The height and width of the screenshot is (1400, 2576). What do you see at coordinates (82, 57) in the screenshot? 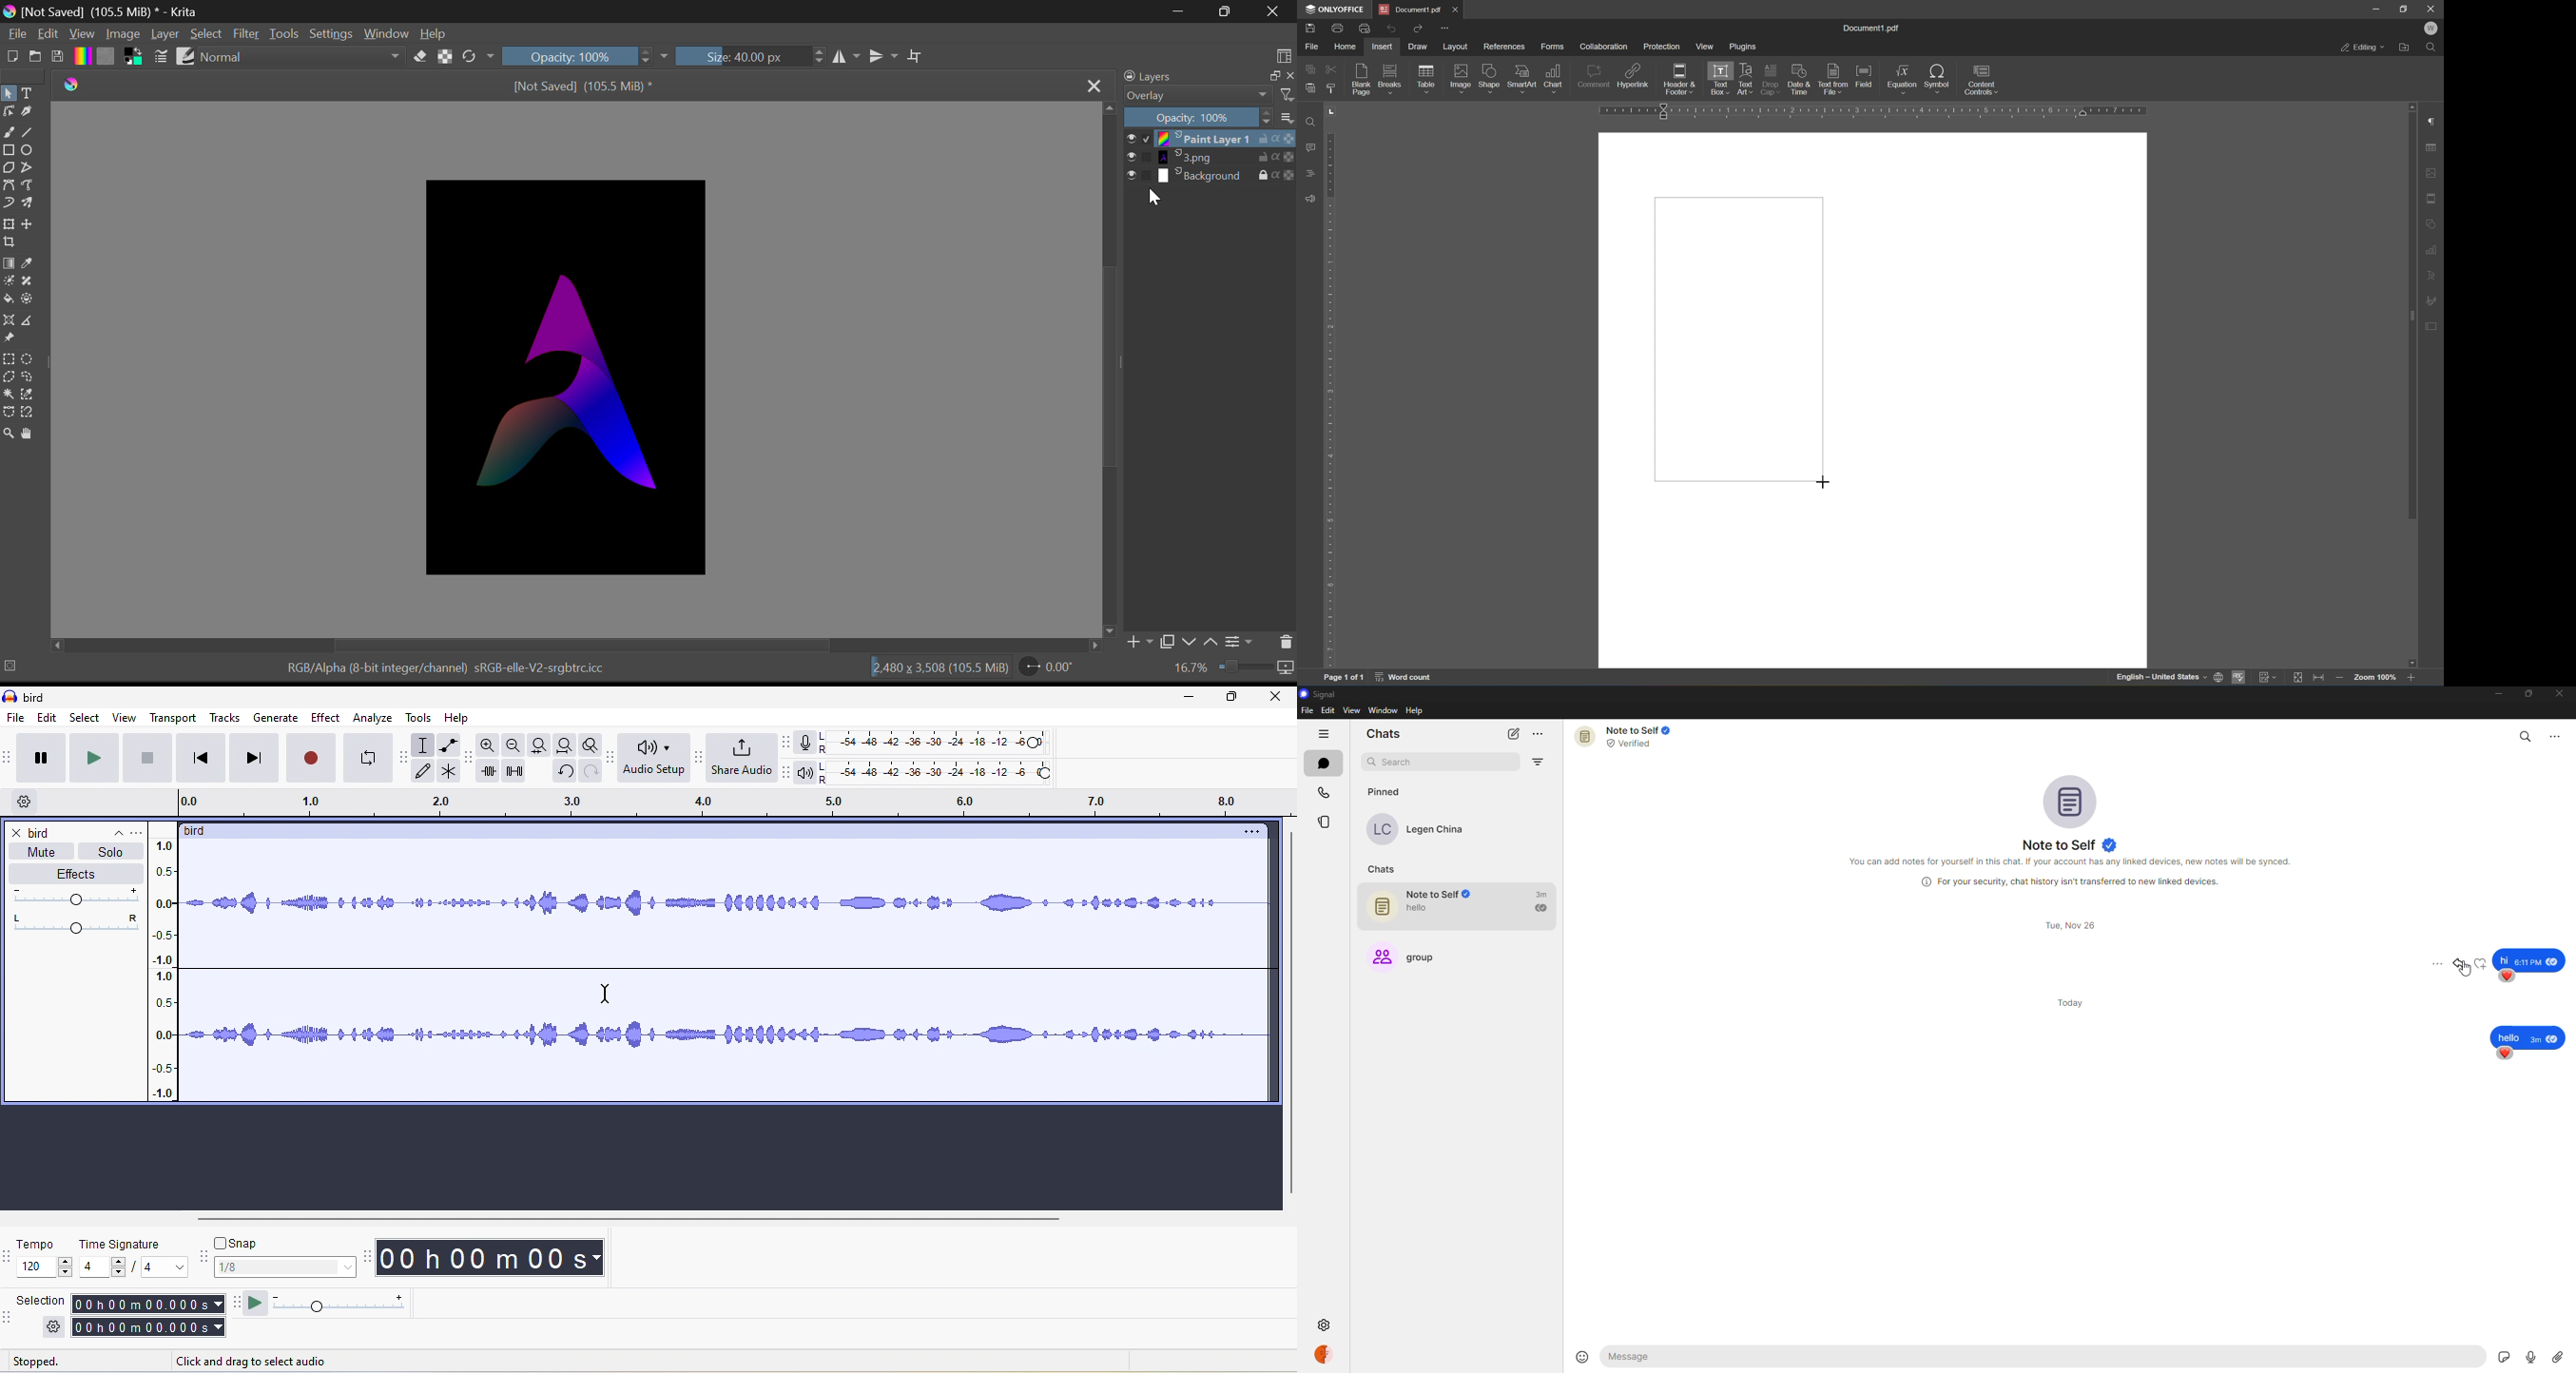
I see `Gradient` at bounding box center [82, 57].